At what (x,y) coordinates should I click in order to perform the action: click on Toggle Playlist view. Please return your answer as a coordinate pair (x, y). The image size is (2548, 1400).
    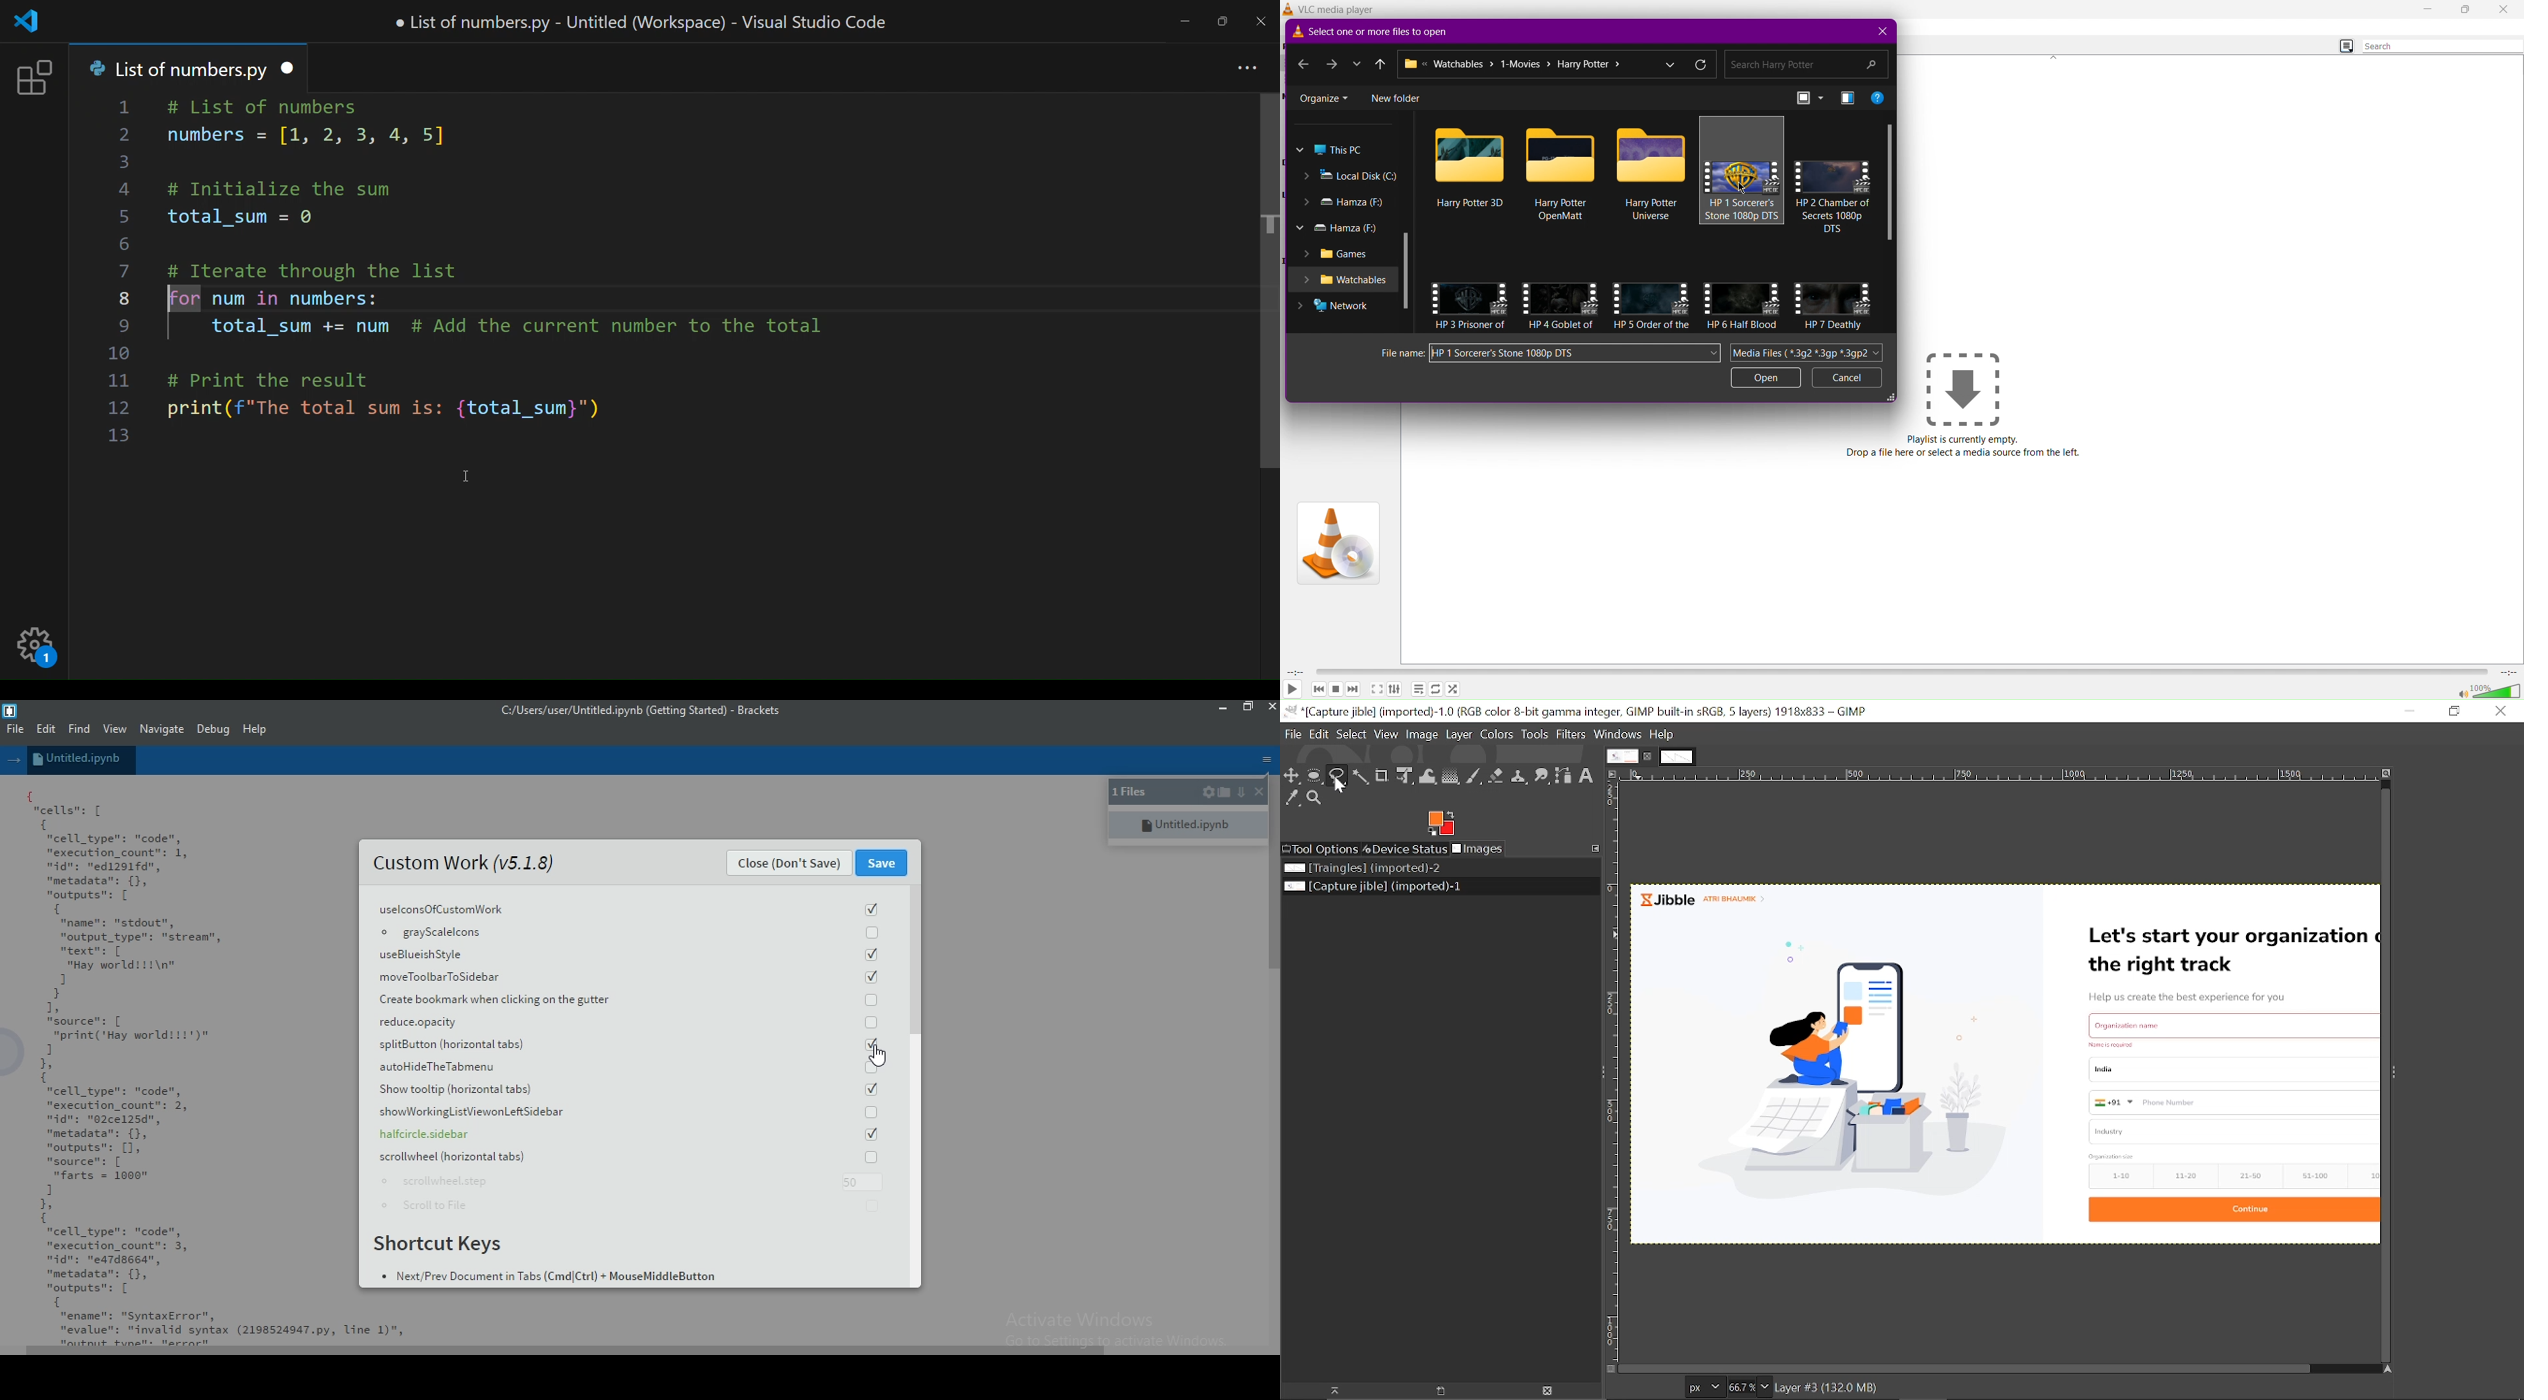
    Looking at the image, I should click on (2342, 45).